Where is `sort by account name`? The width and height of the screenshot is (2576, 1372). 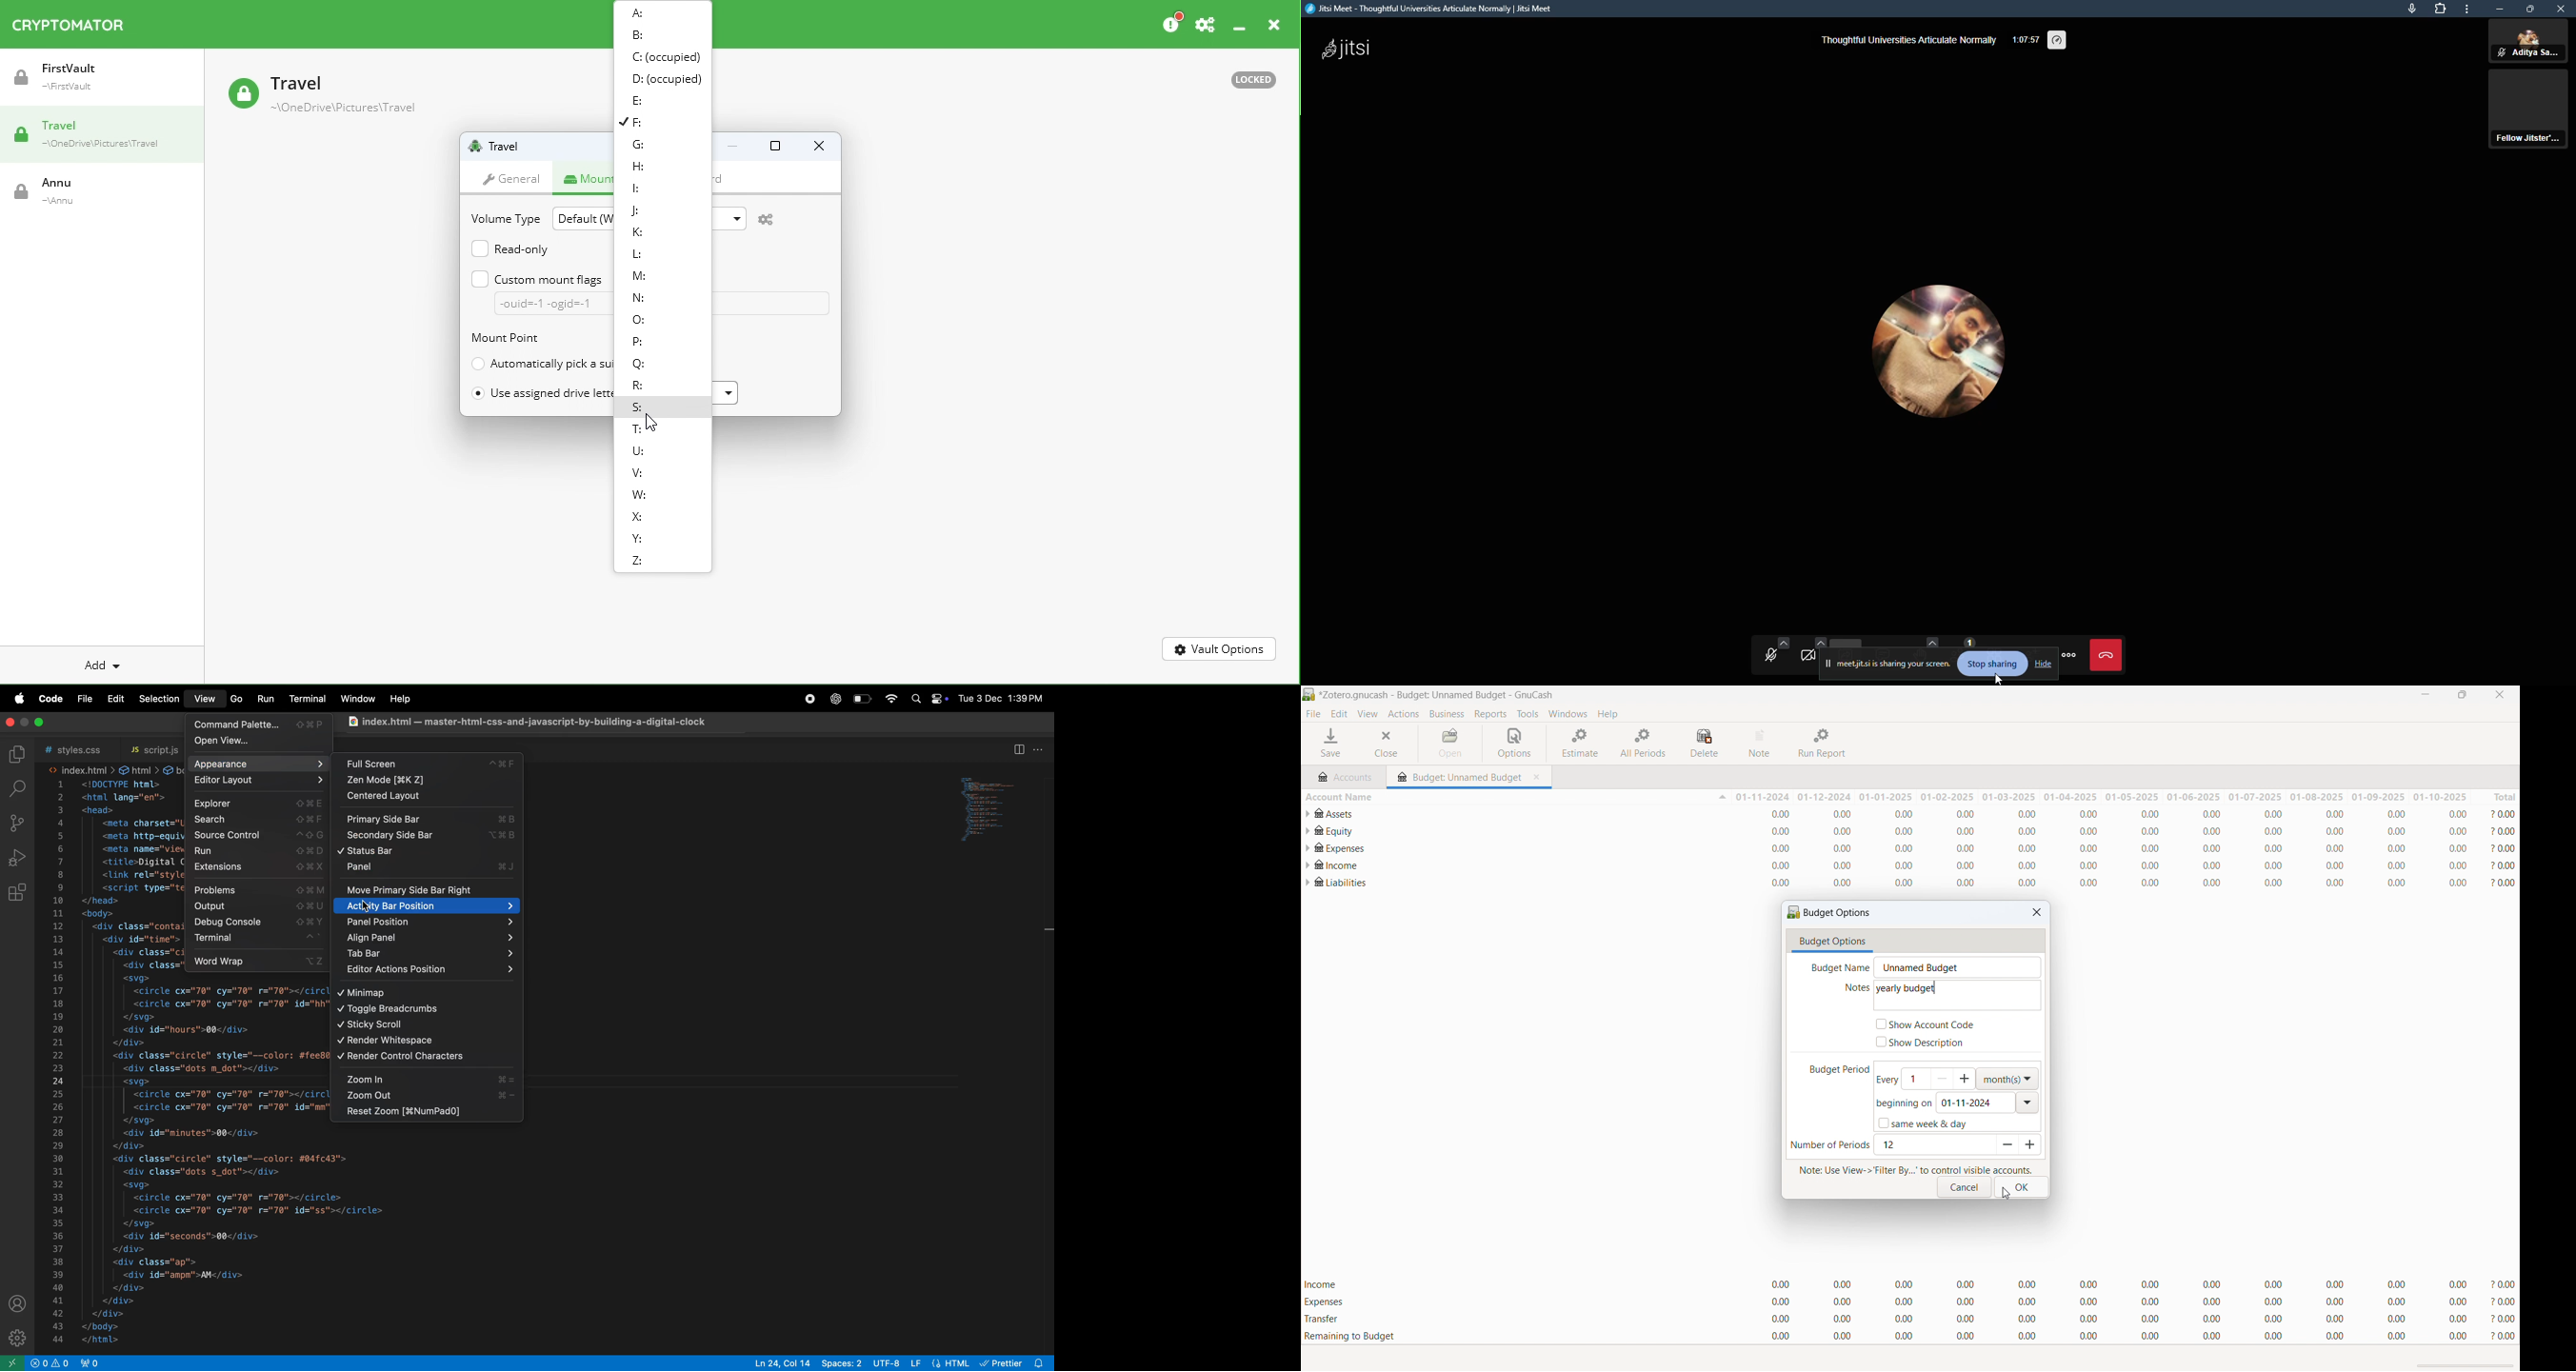 sort by account name is located at coordinates (1515, 796).